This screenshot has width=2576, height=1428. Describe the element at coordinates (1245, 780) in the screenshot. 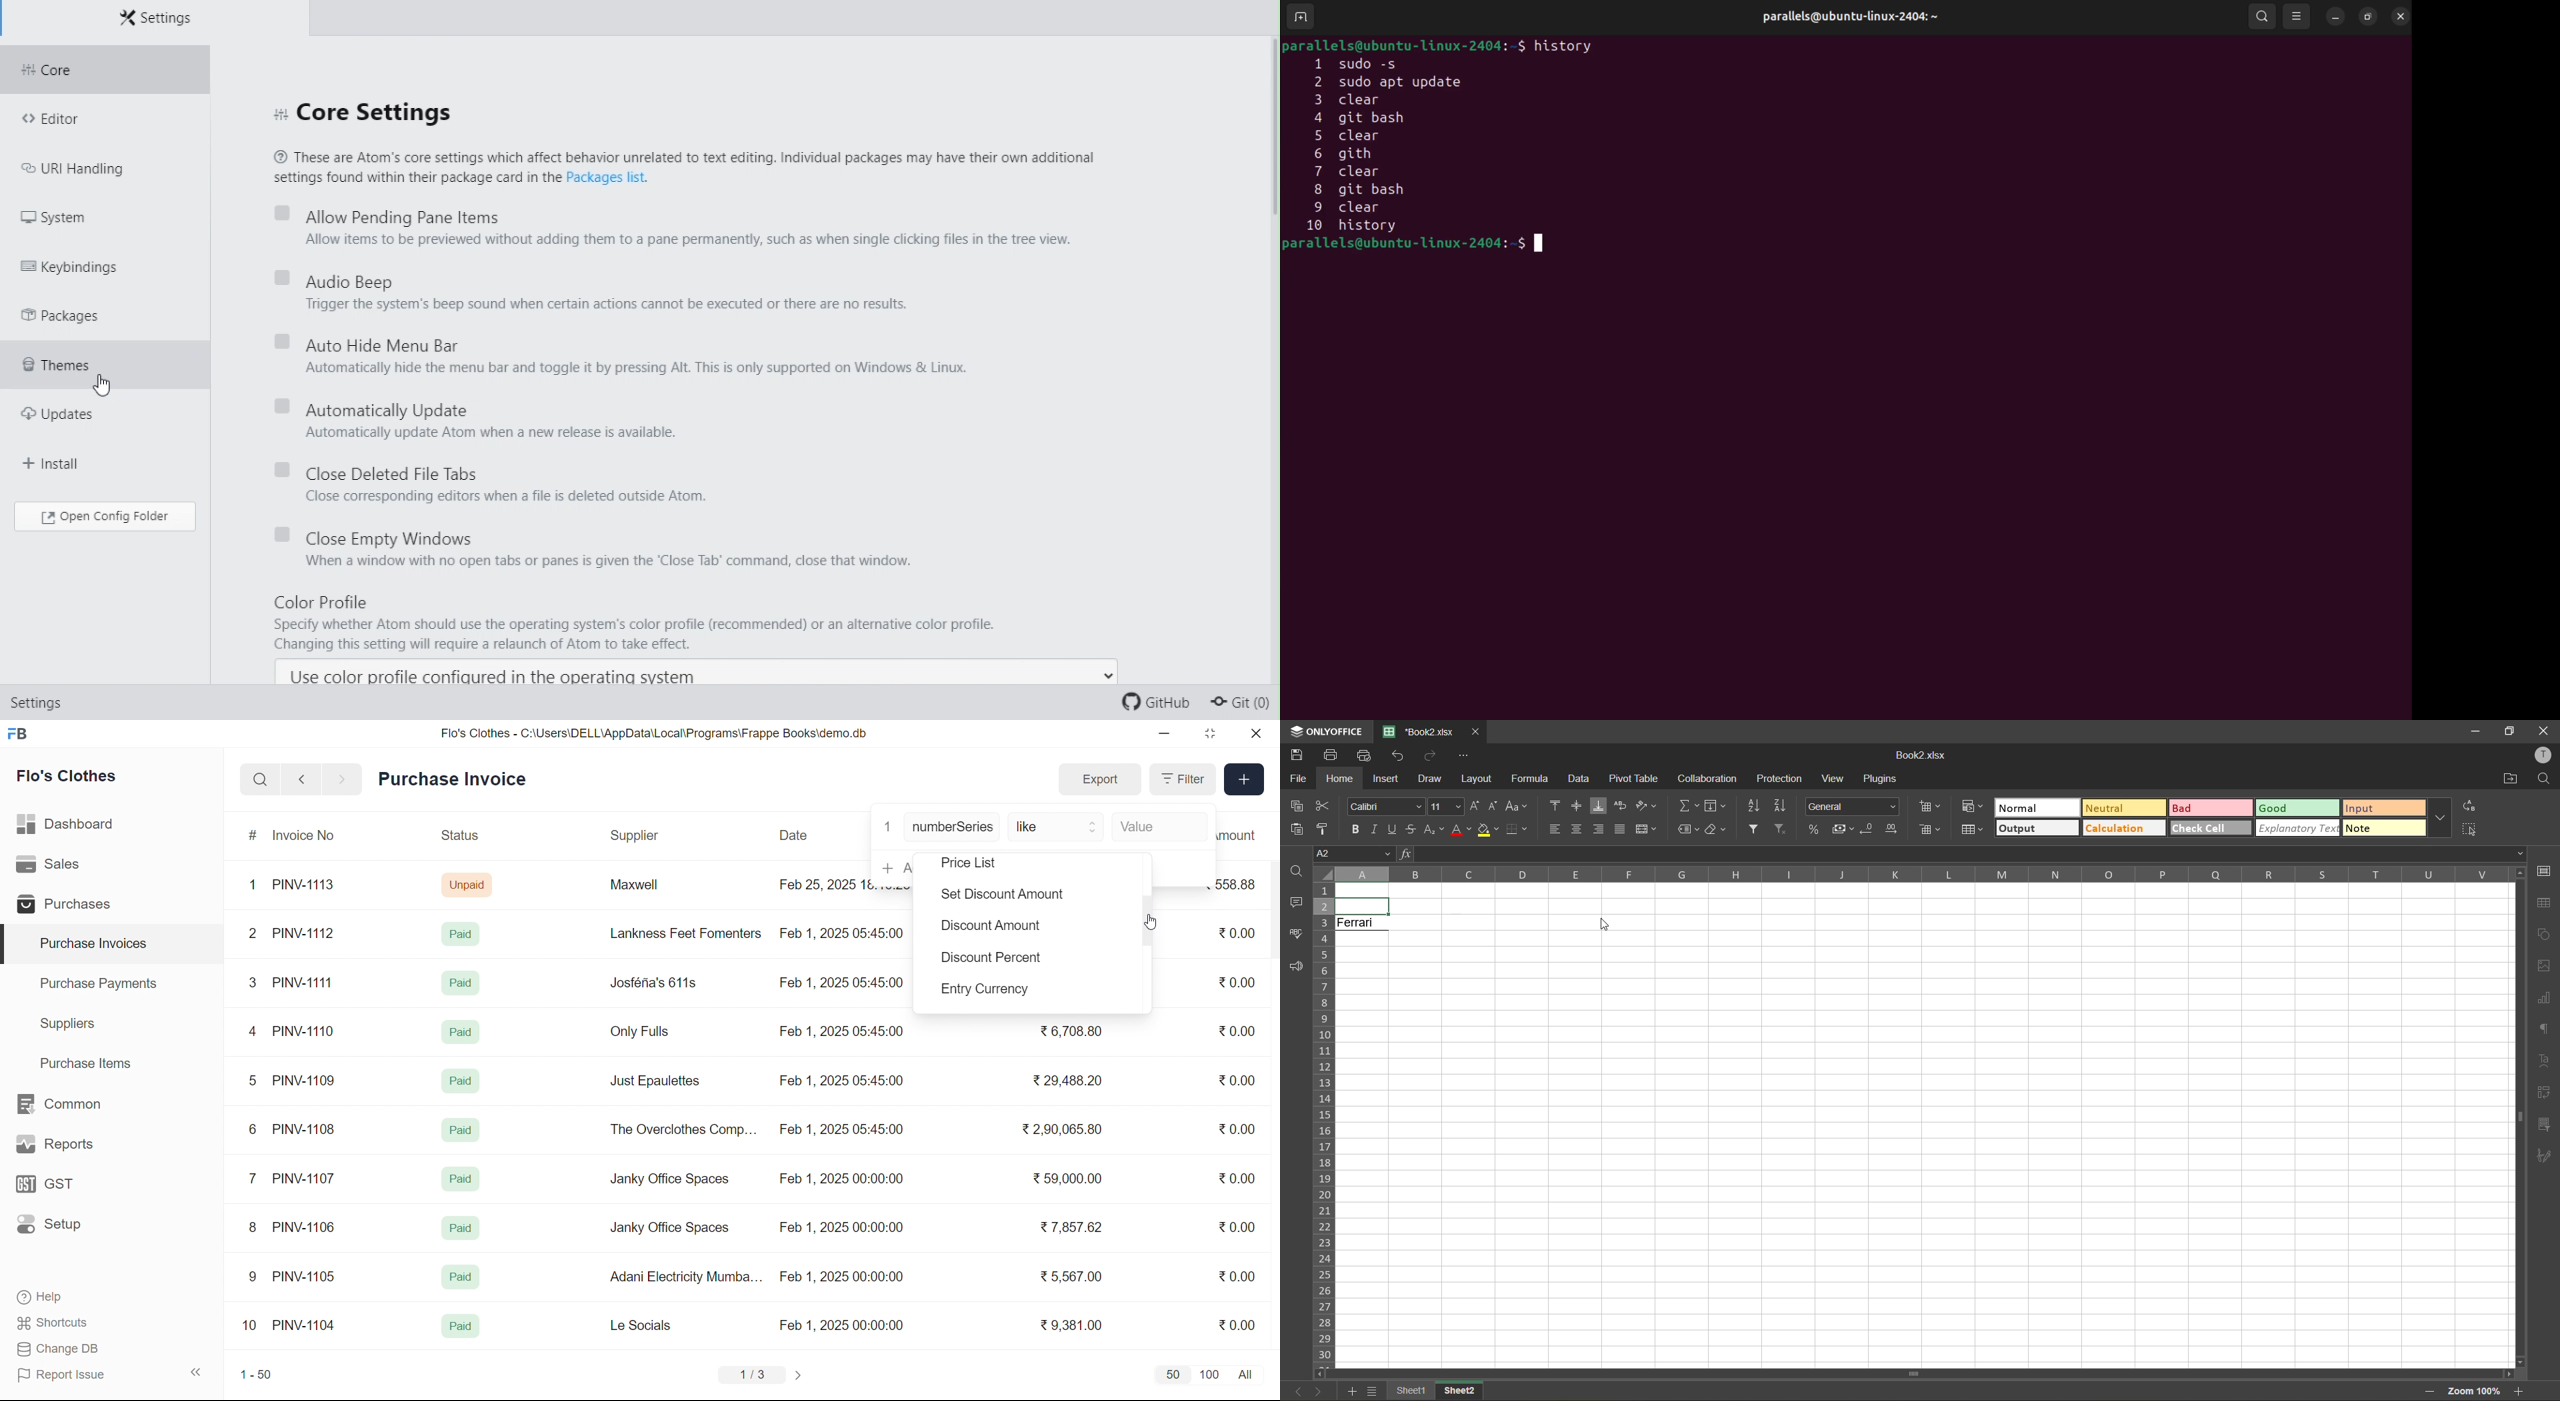

I see `Add` at that location.